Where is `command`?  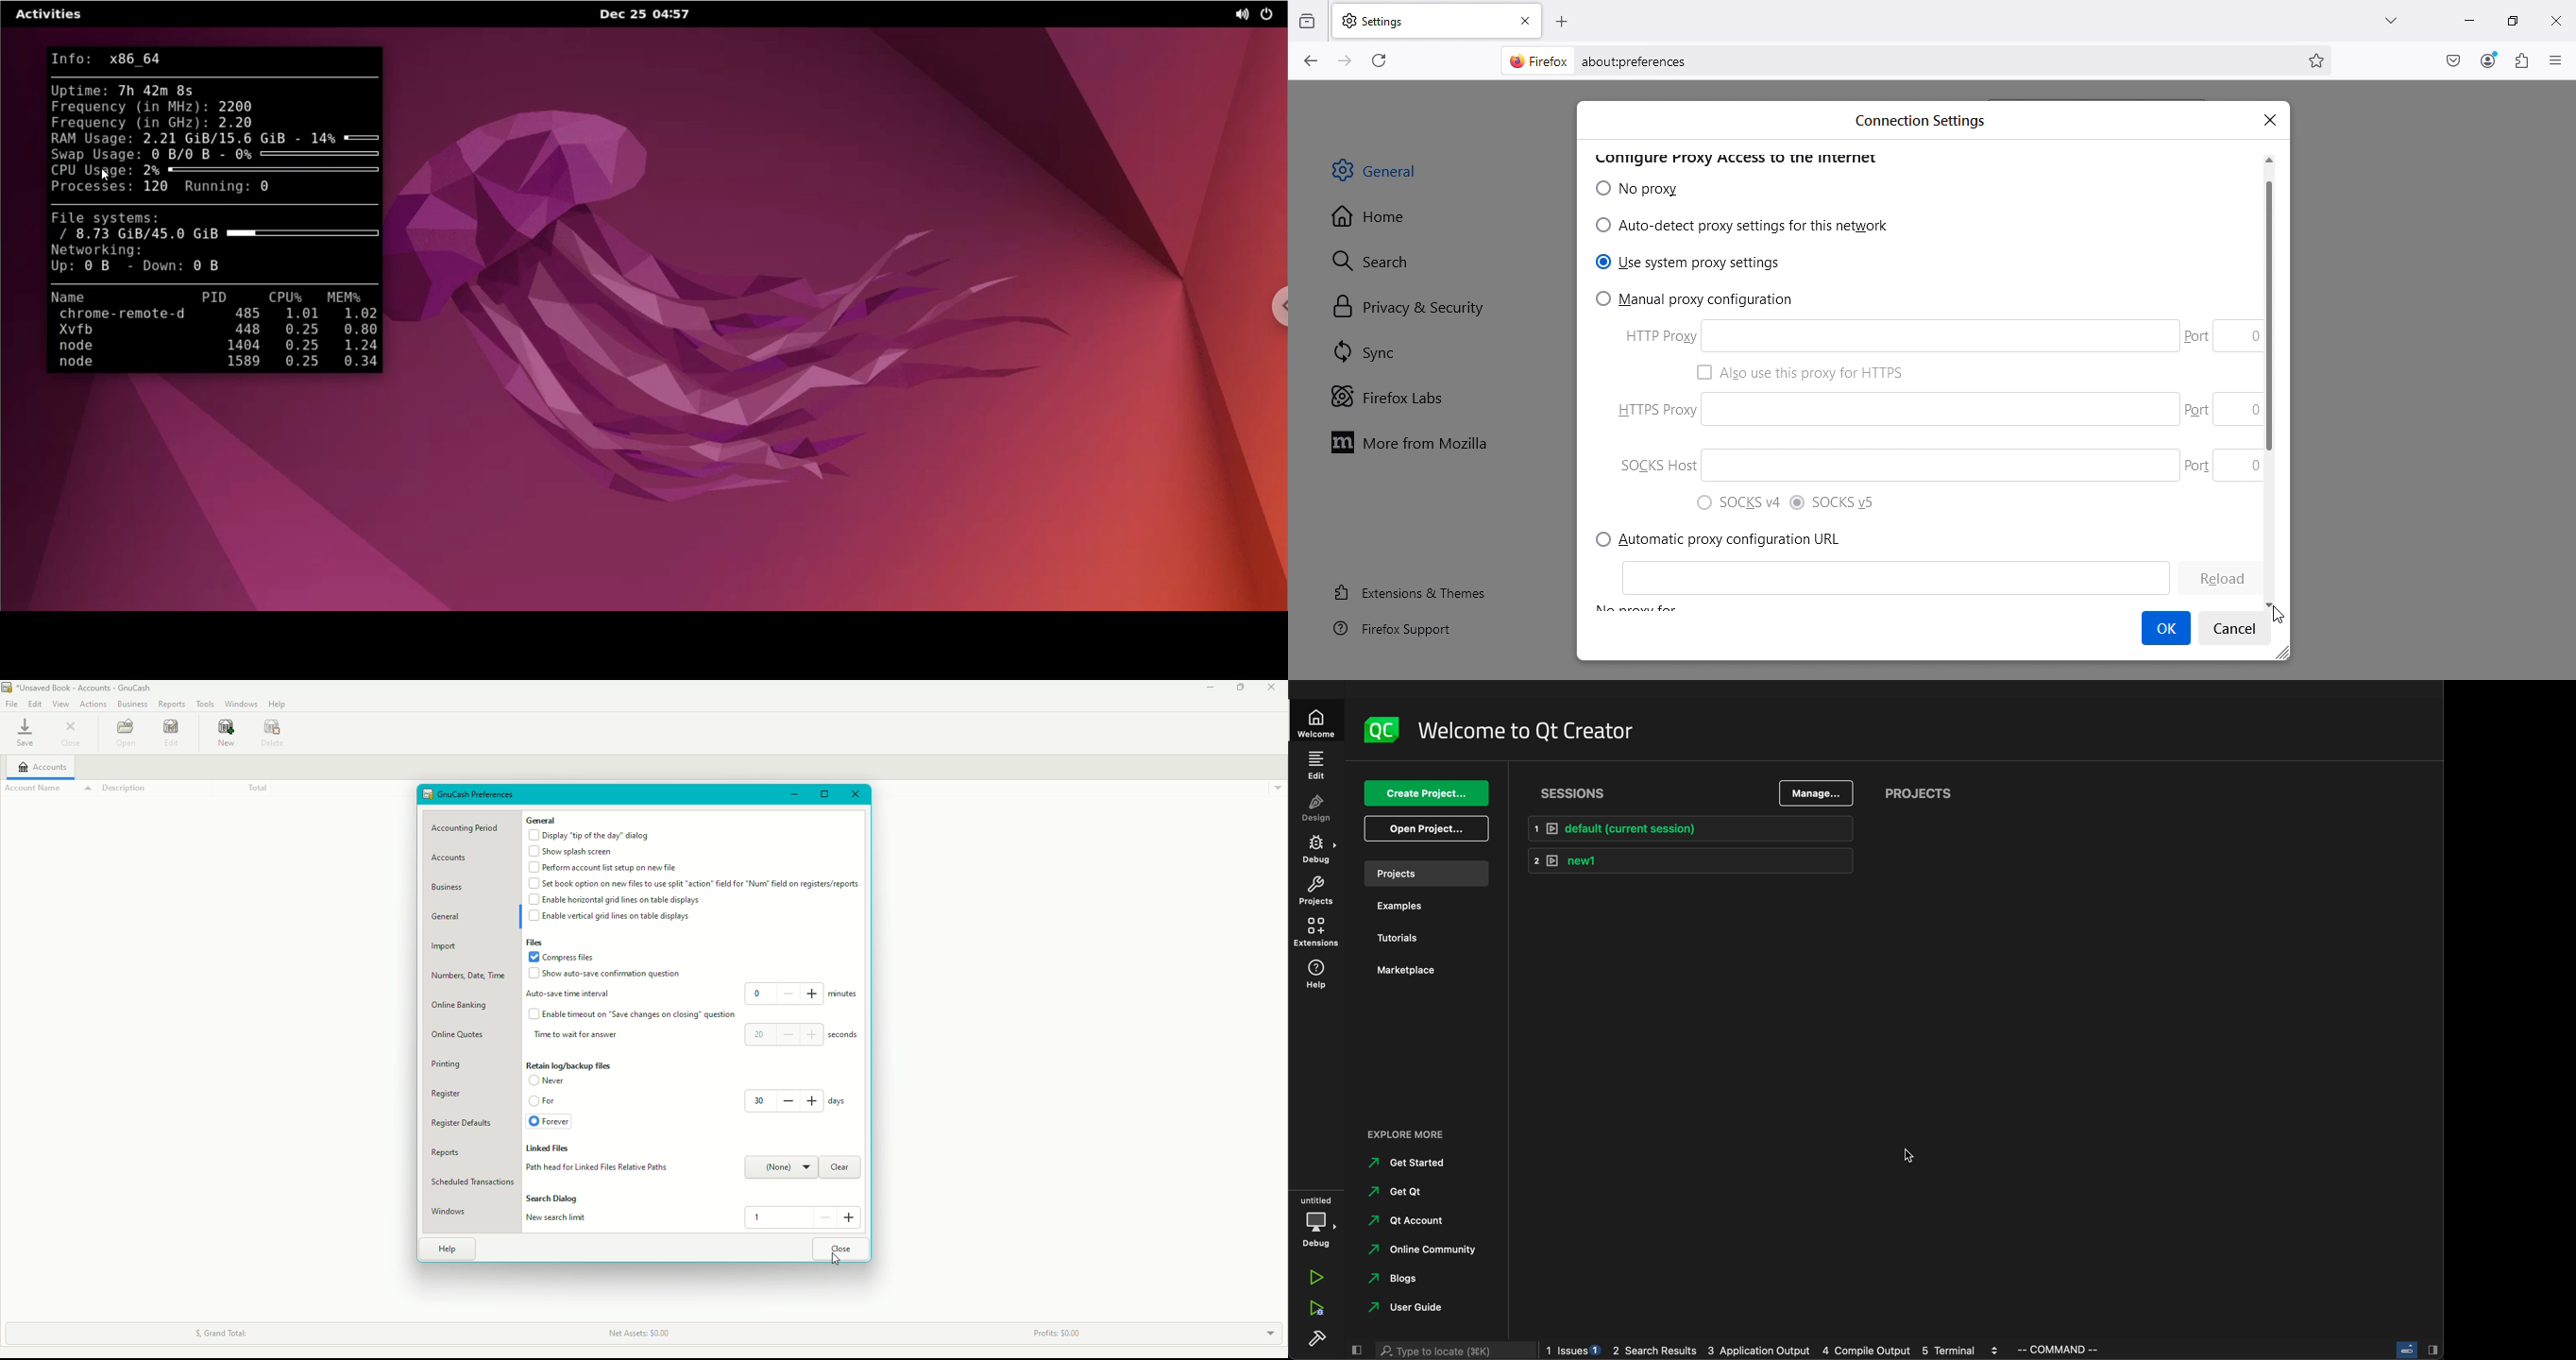
command is located at coordinates (2057, 1349).